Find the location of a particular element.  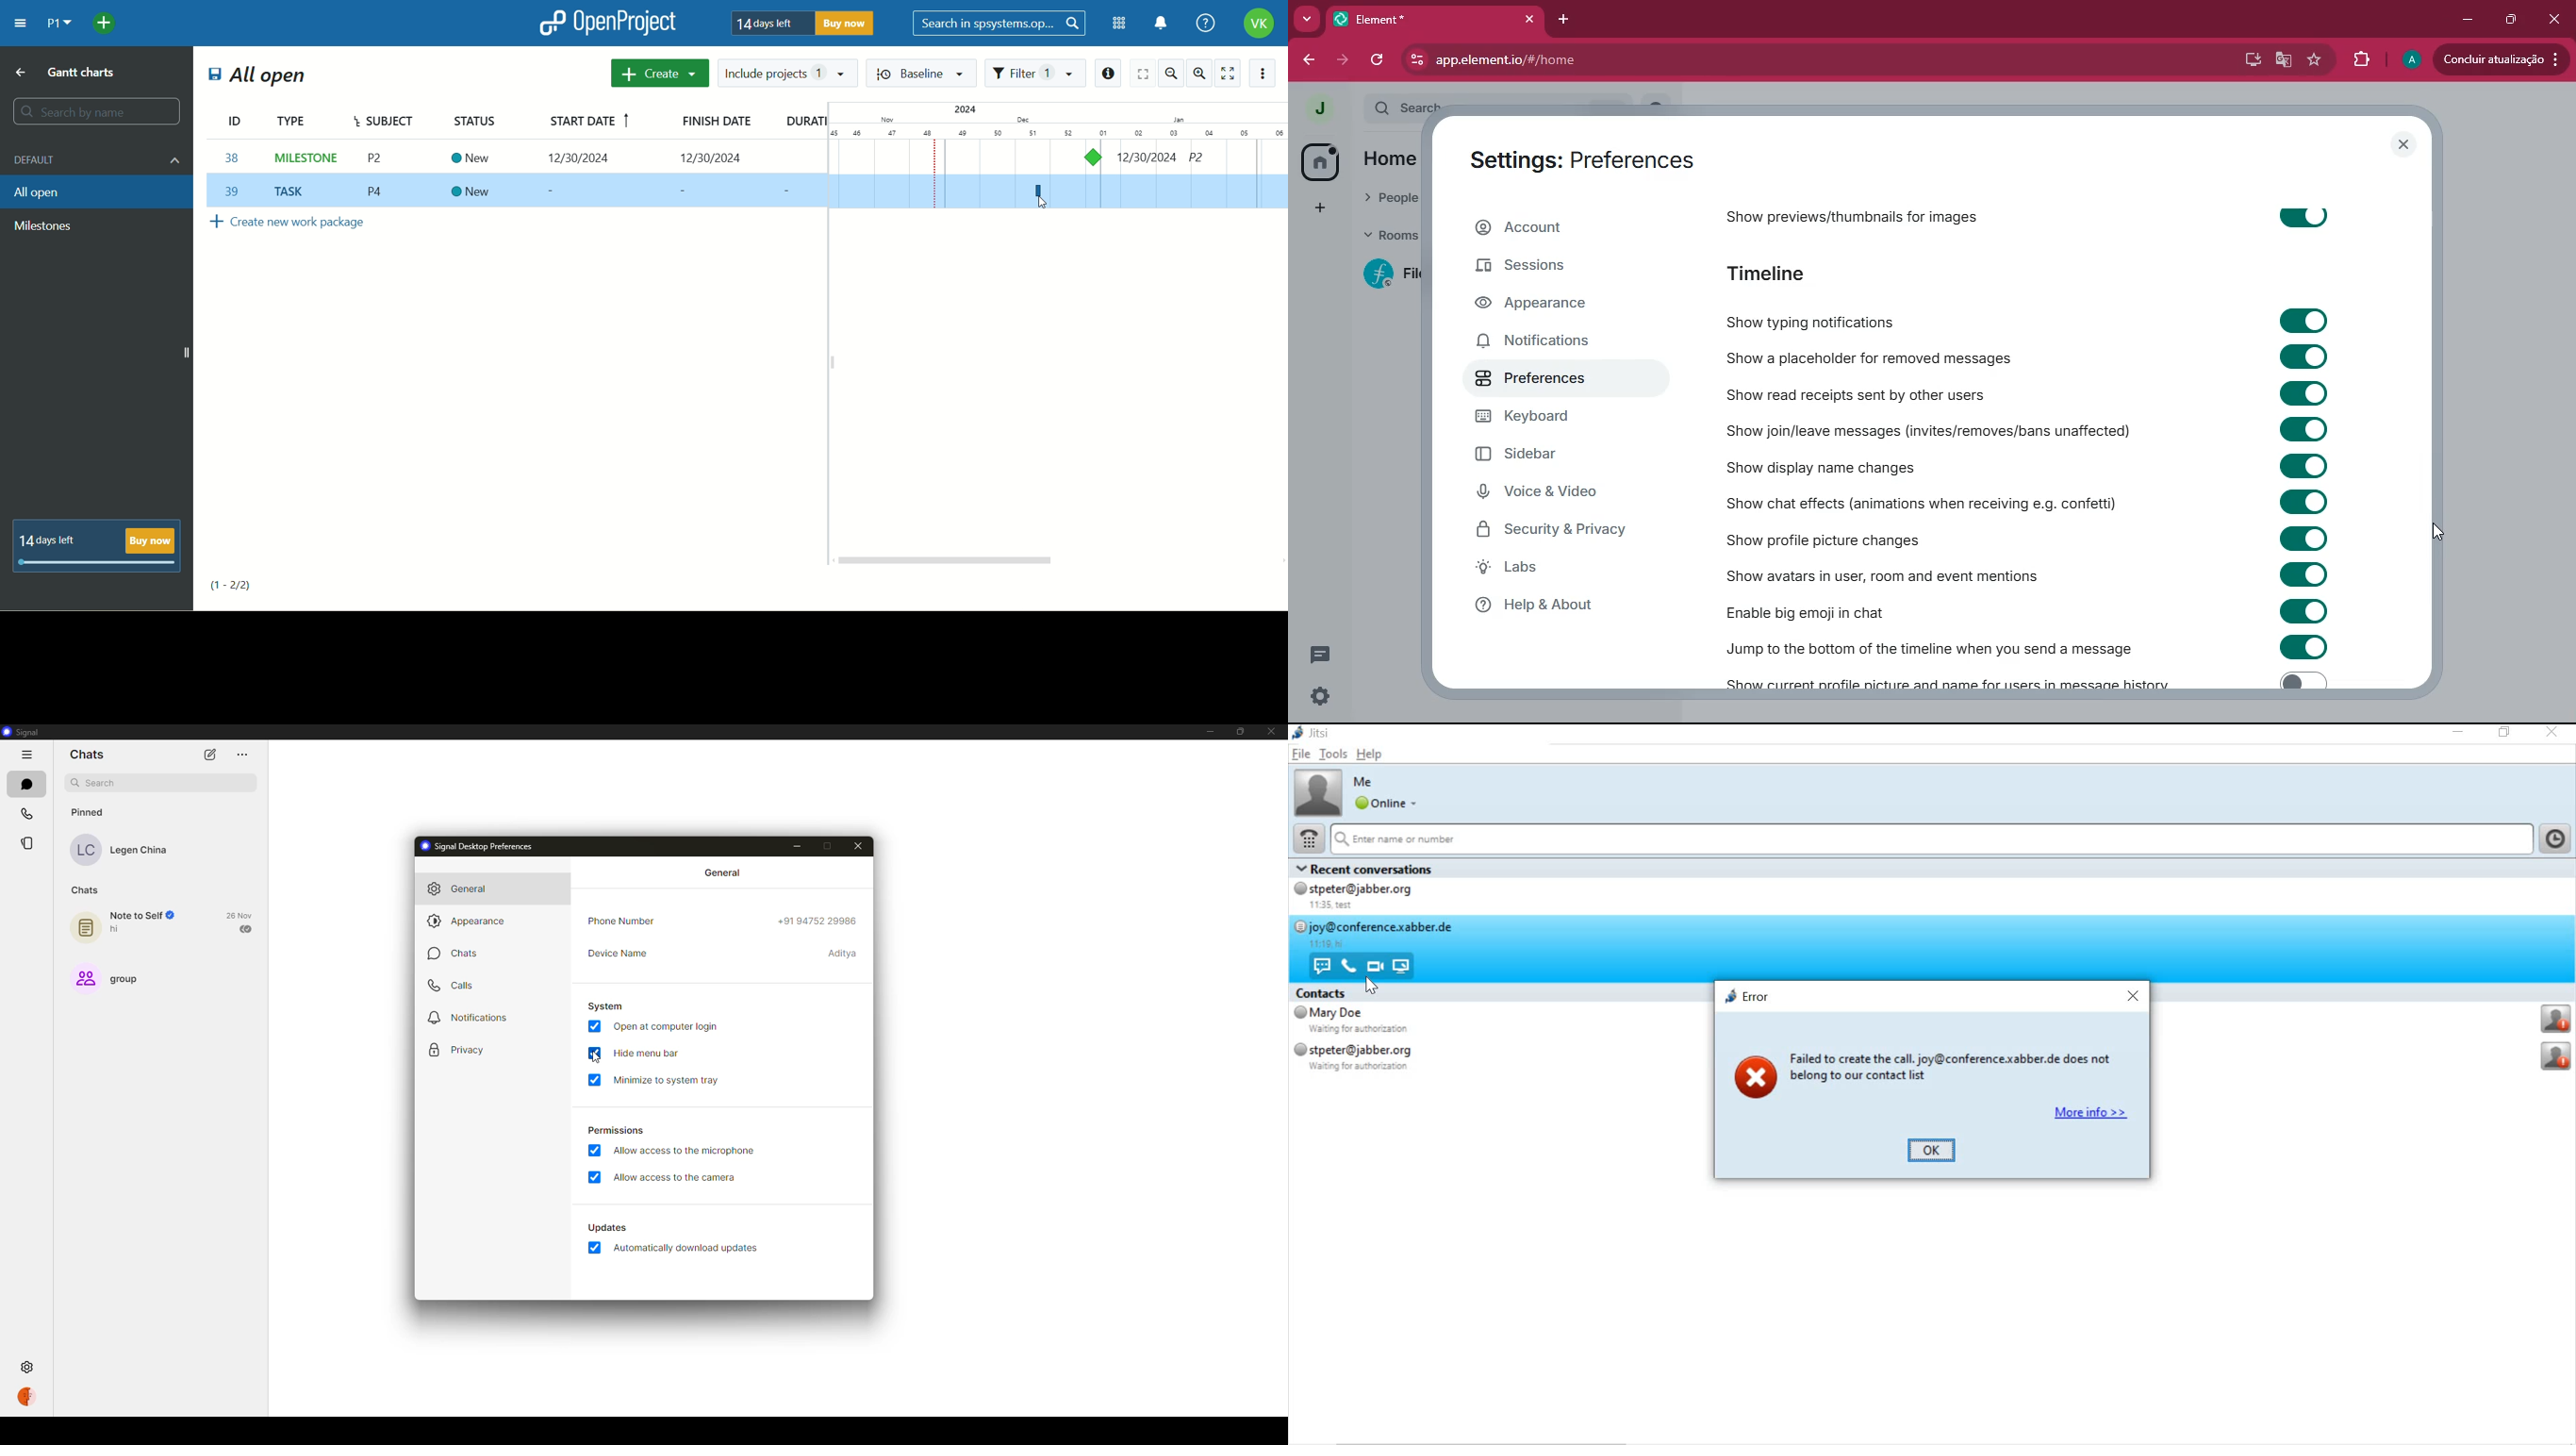

rooms is located at coordinates (1390, 236).